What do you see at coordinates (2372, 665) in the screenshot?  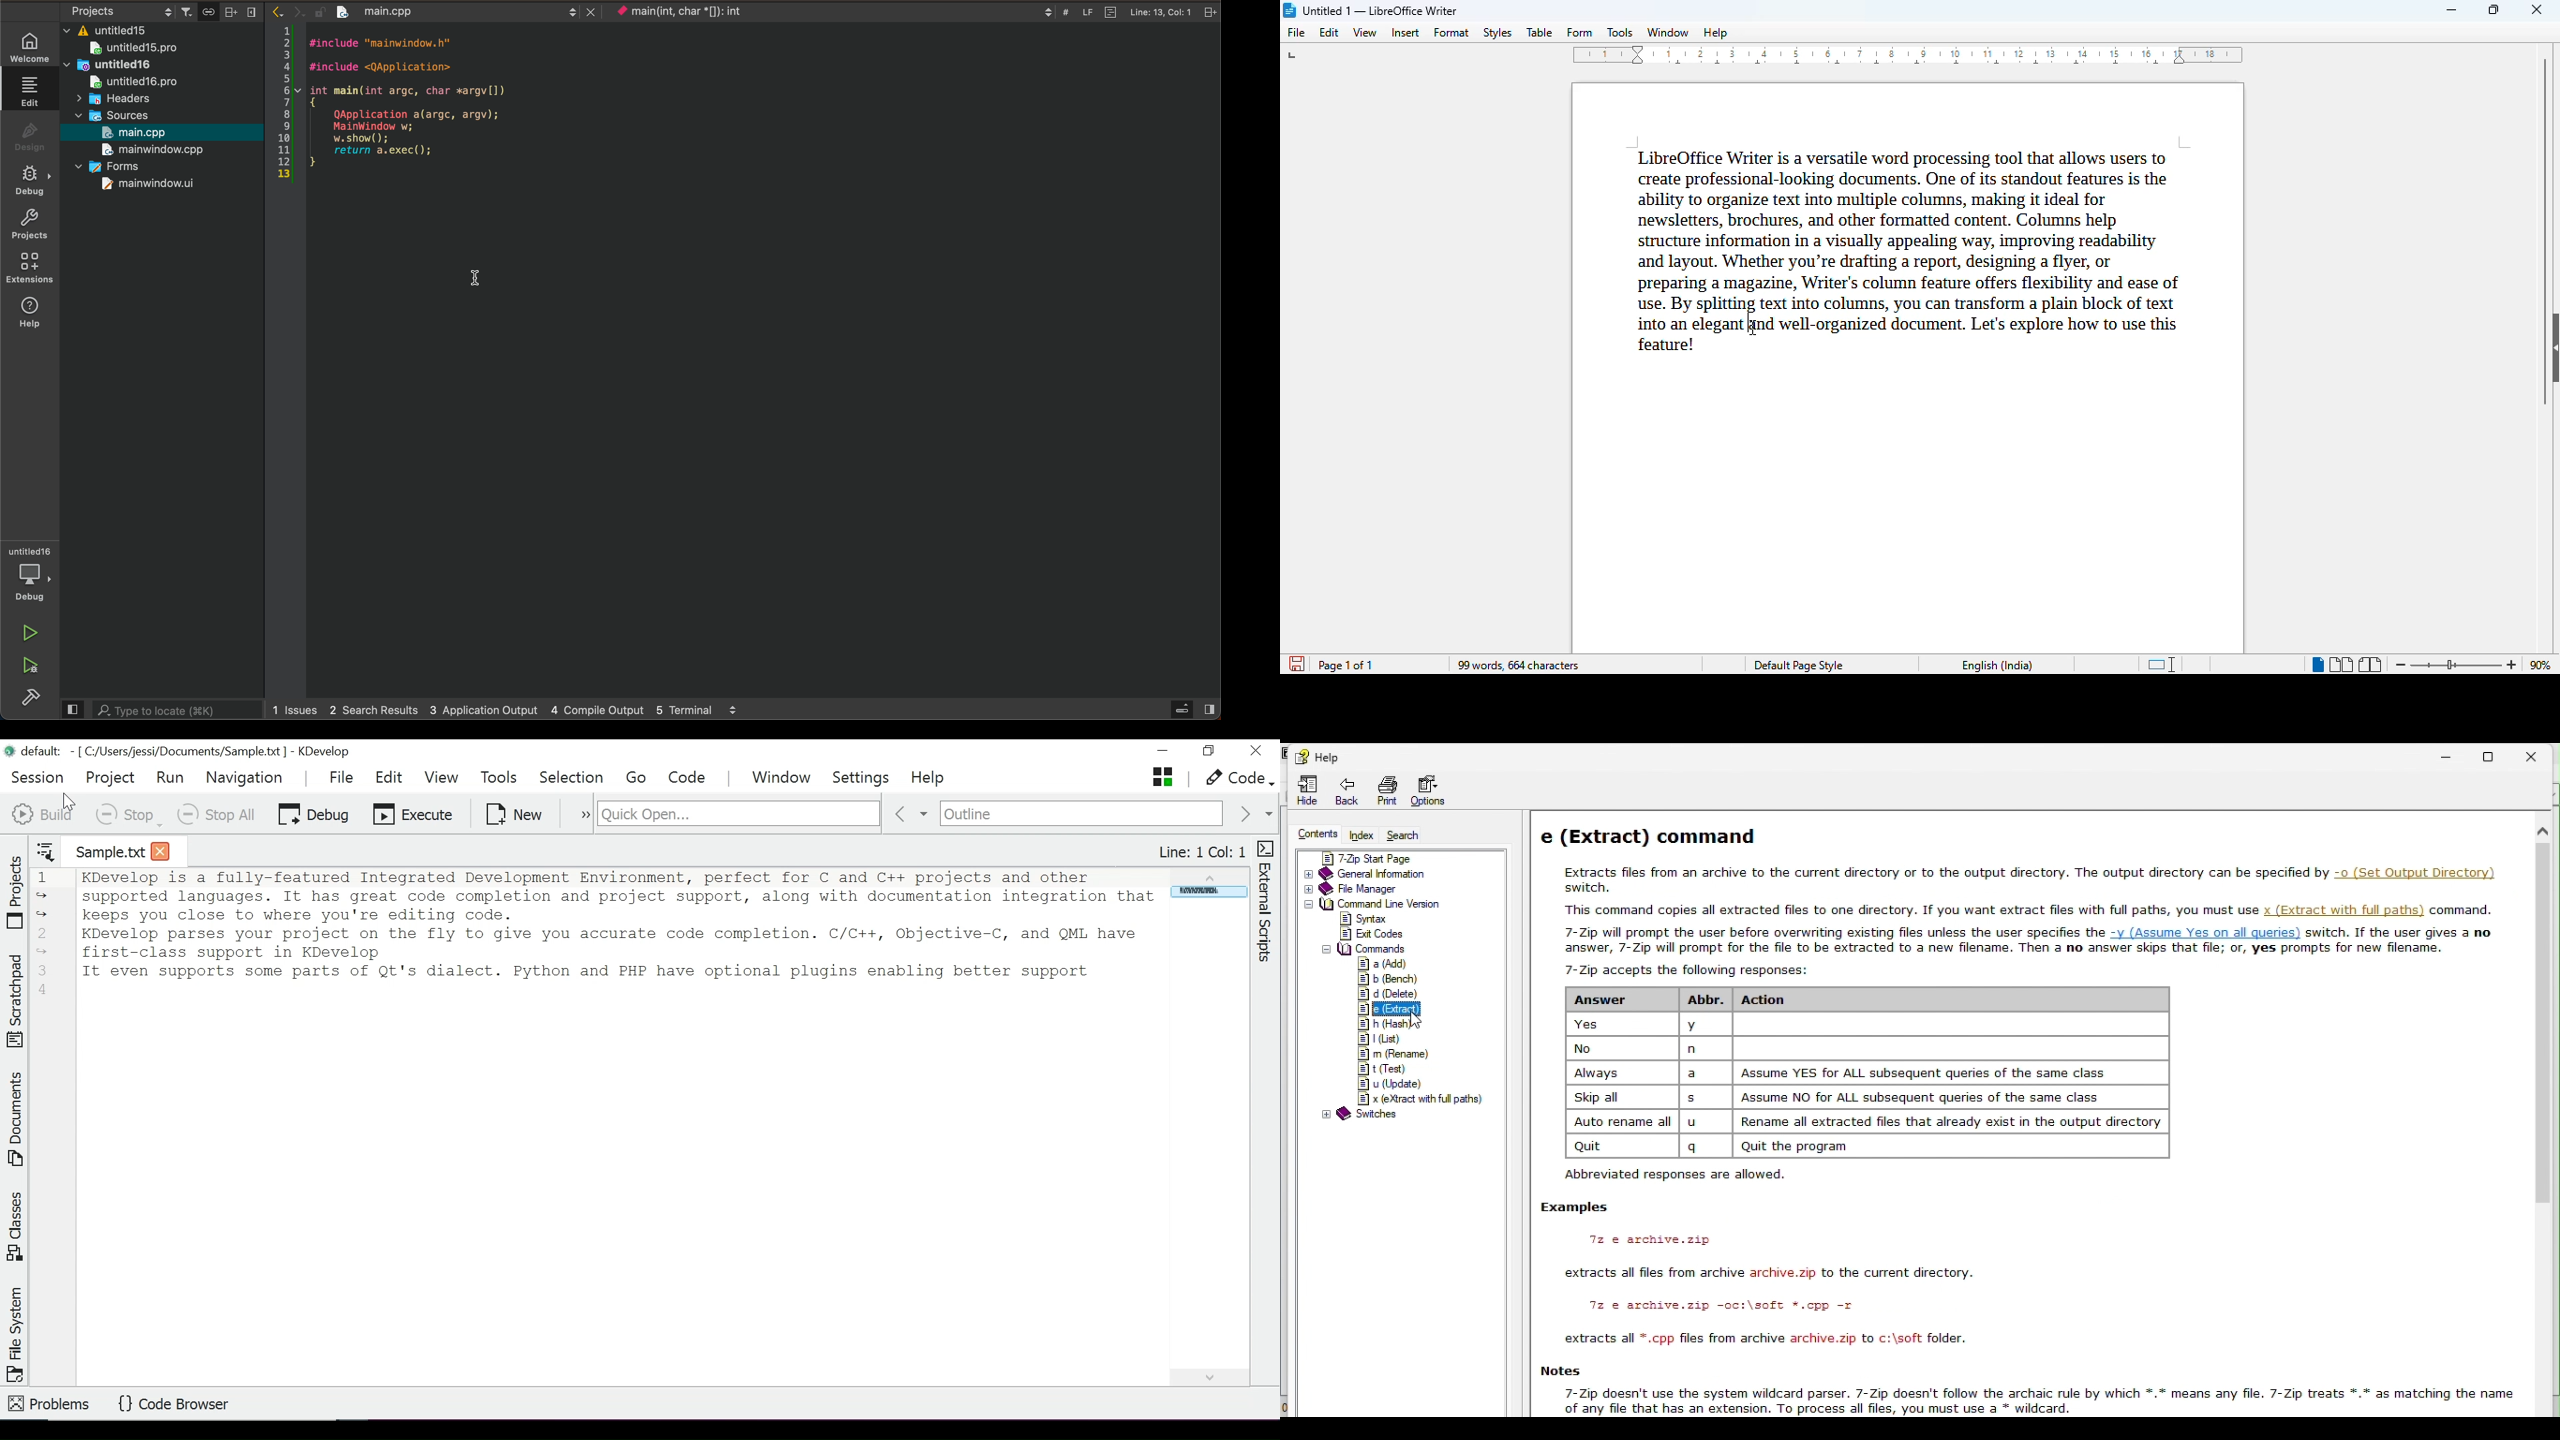 I see `book view` at bounding box center [2372, 665].